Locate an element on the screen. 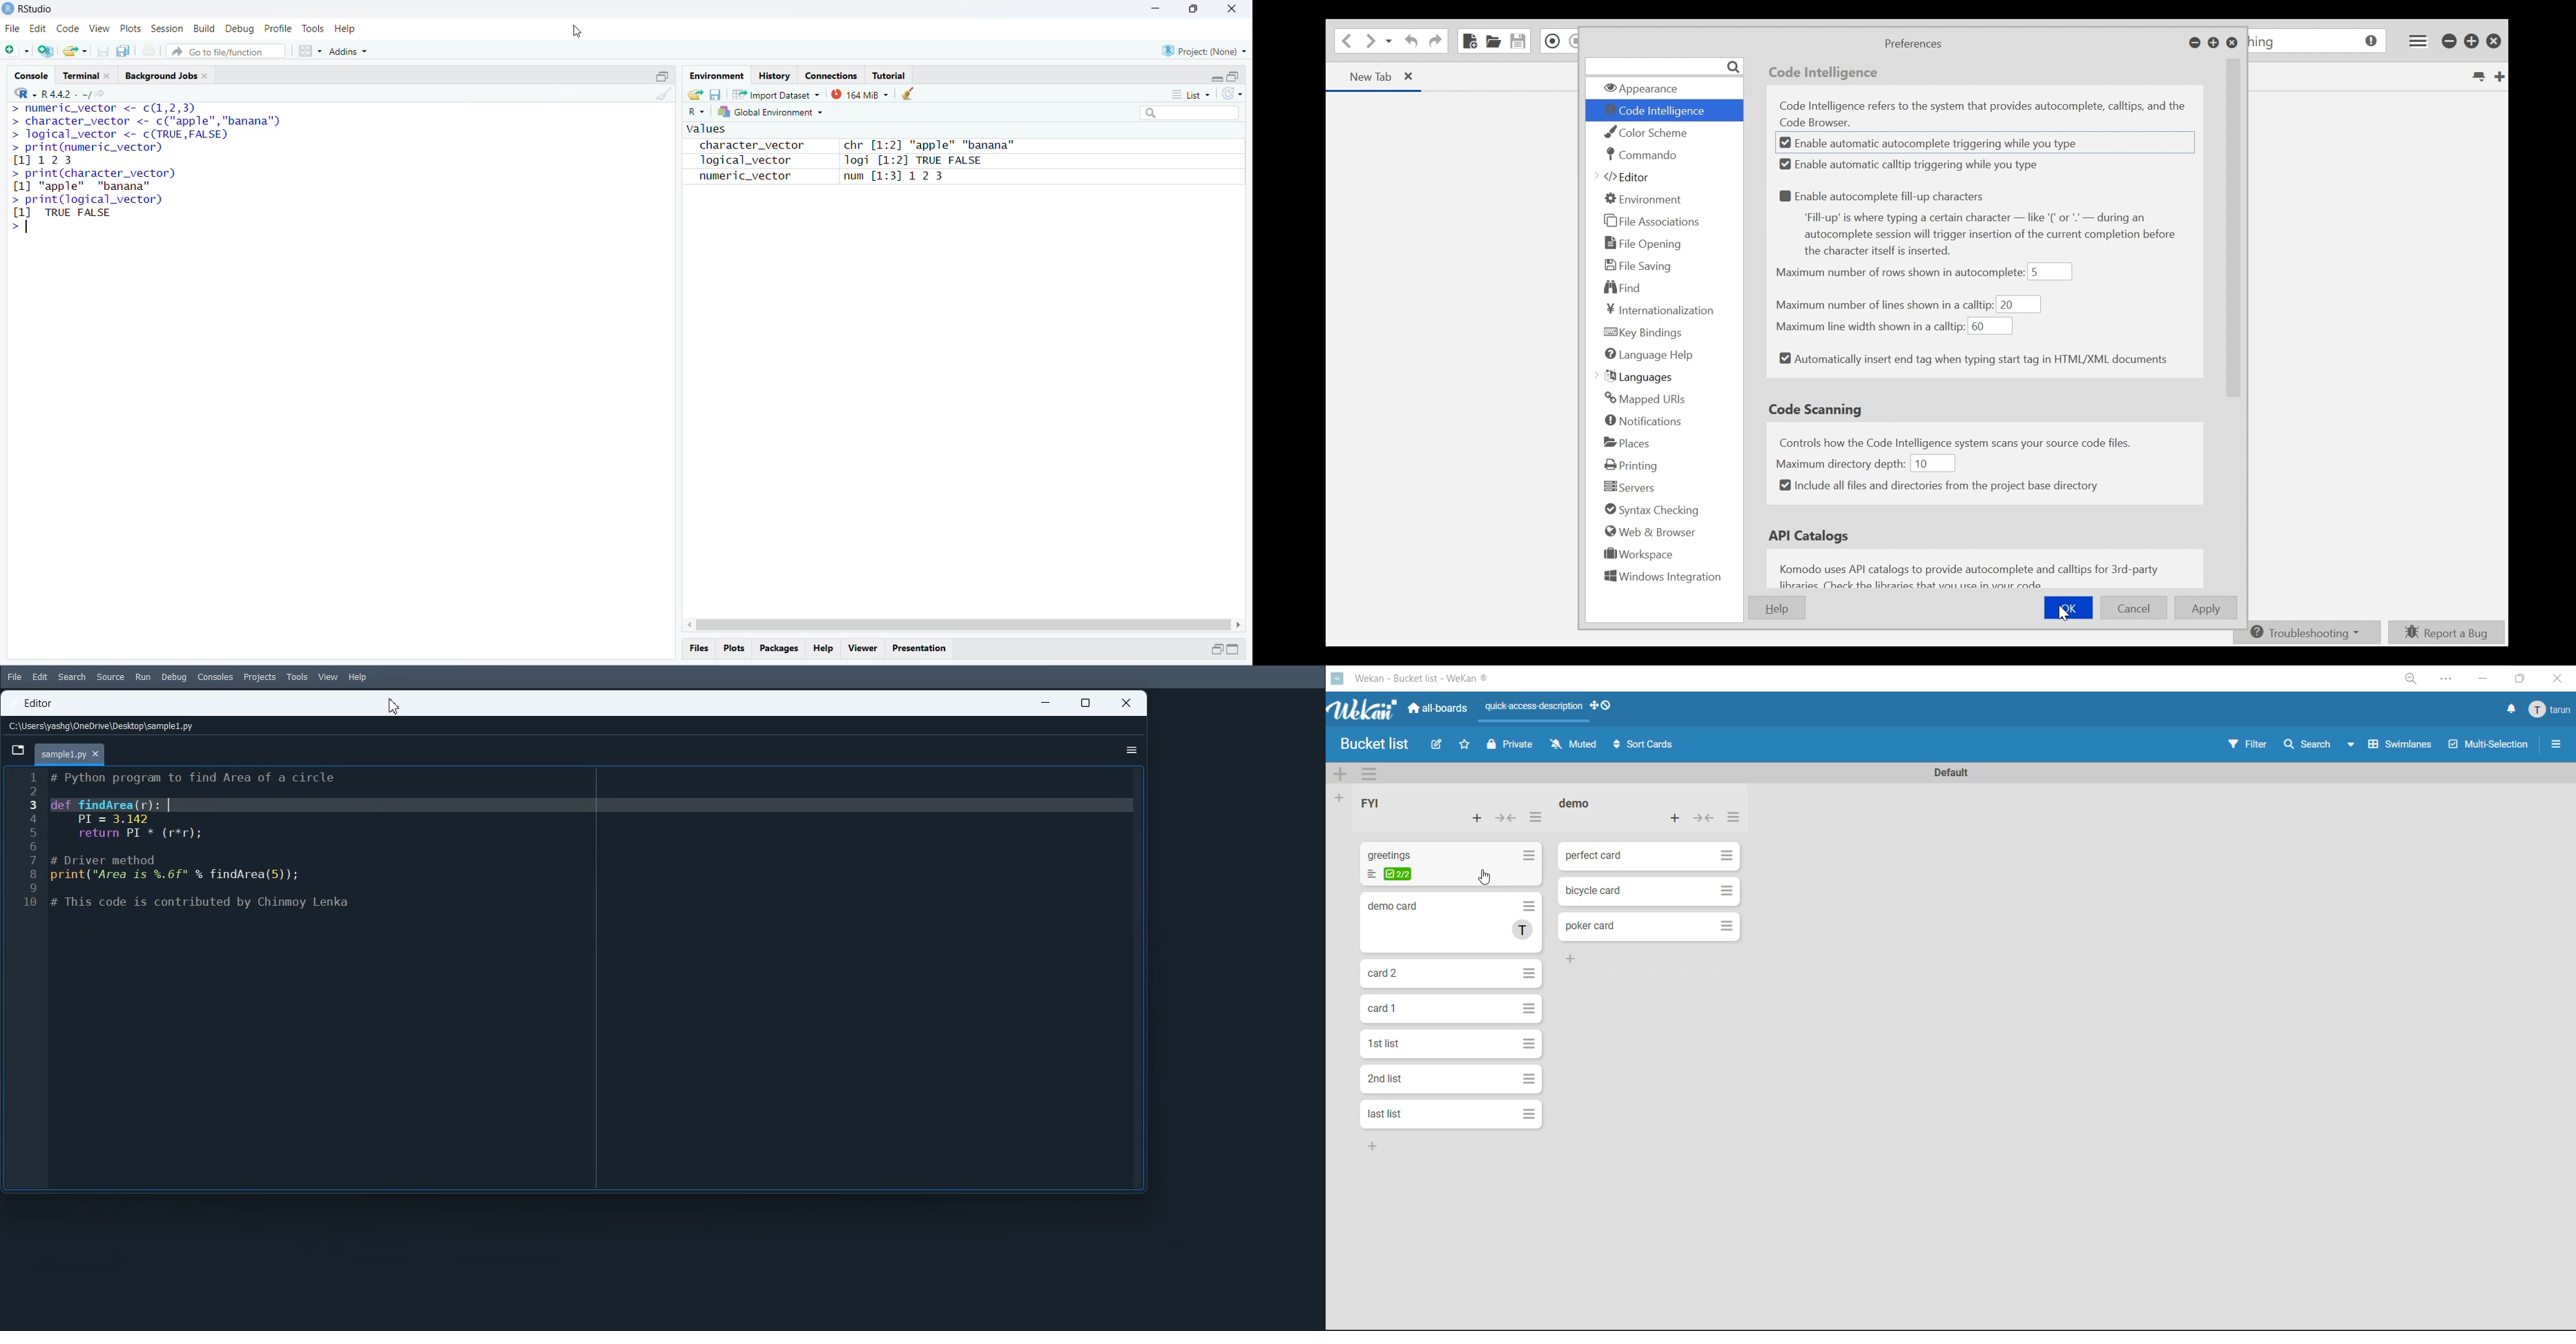 The image size is (2576, 1344). Run is located at coordinates (142, 677).